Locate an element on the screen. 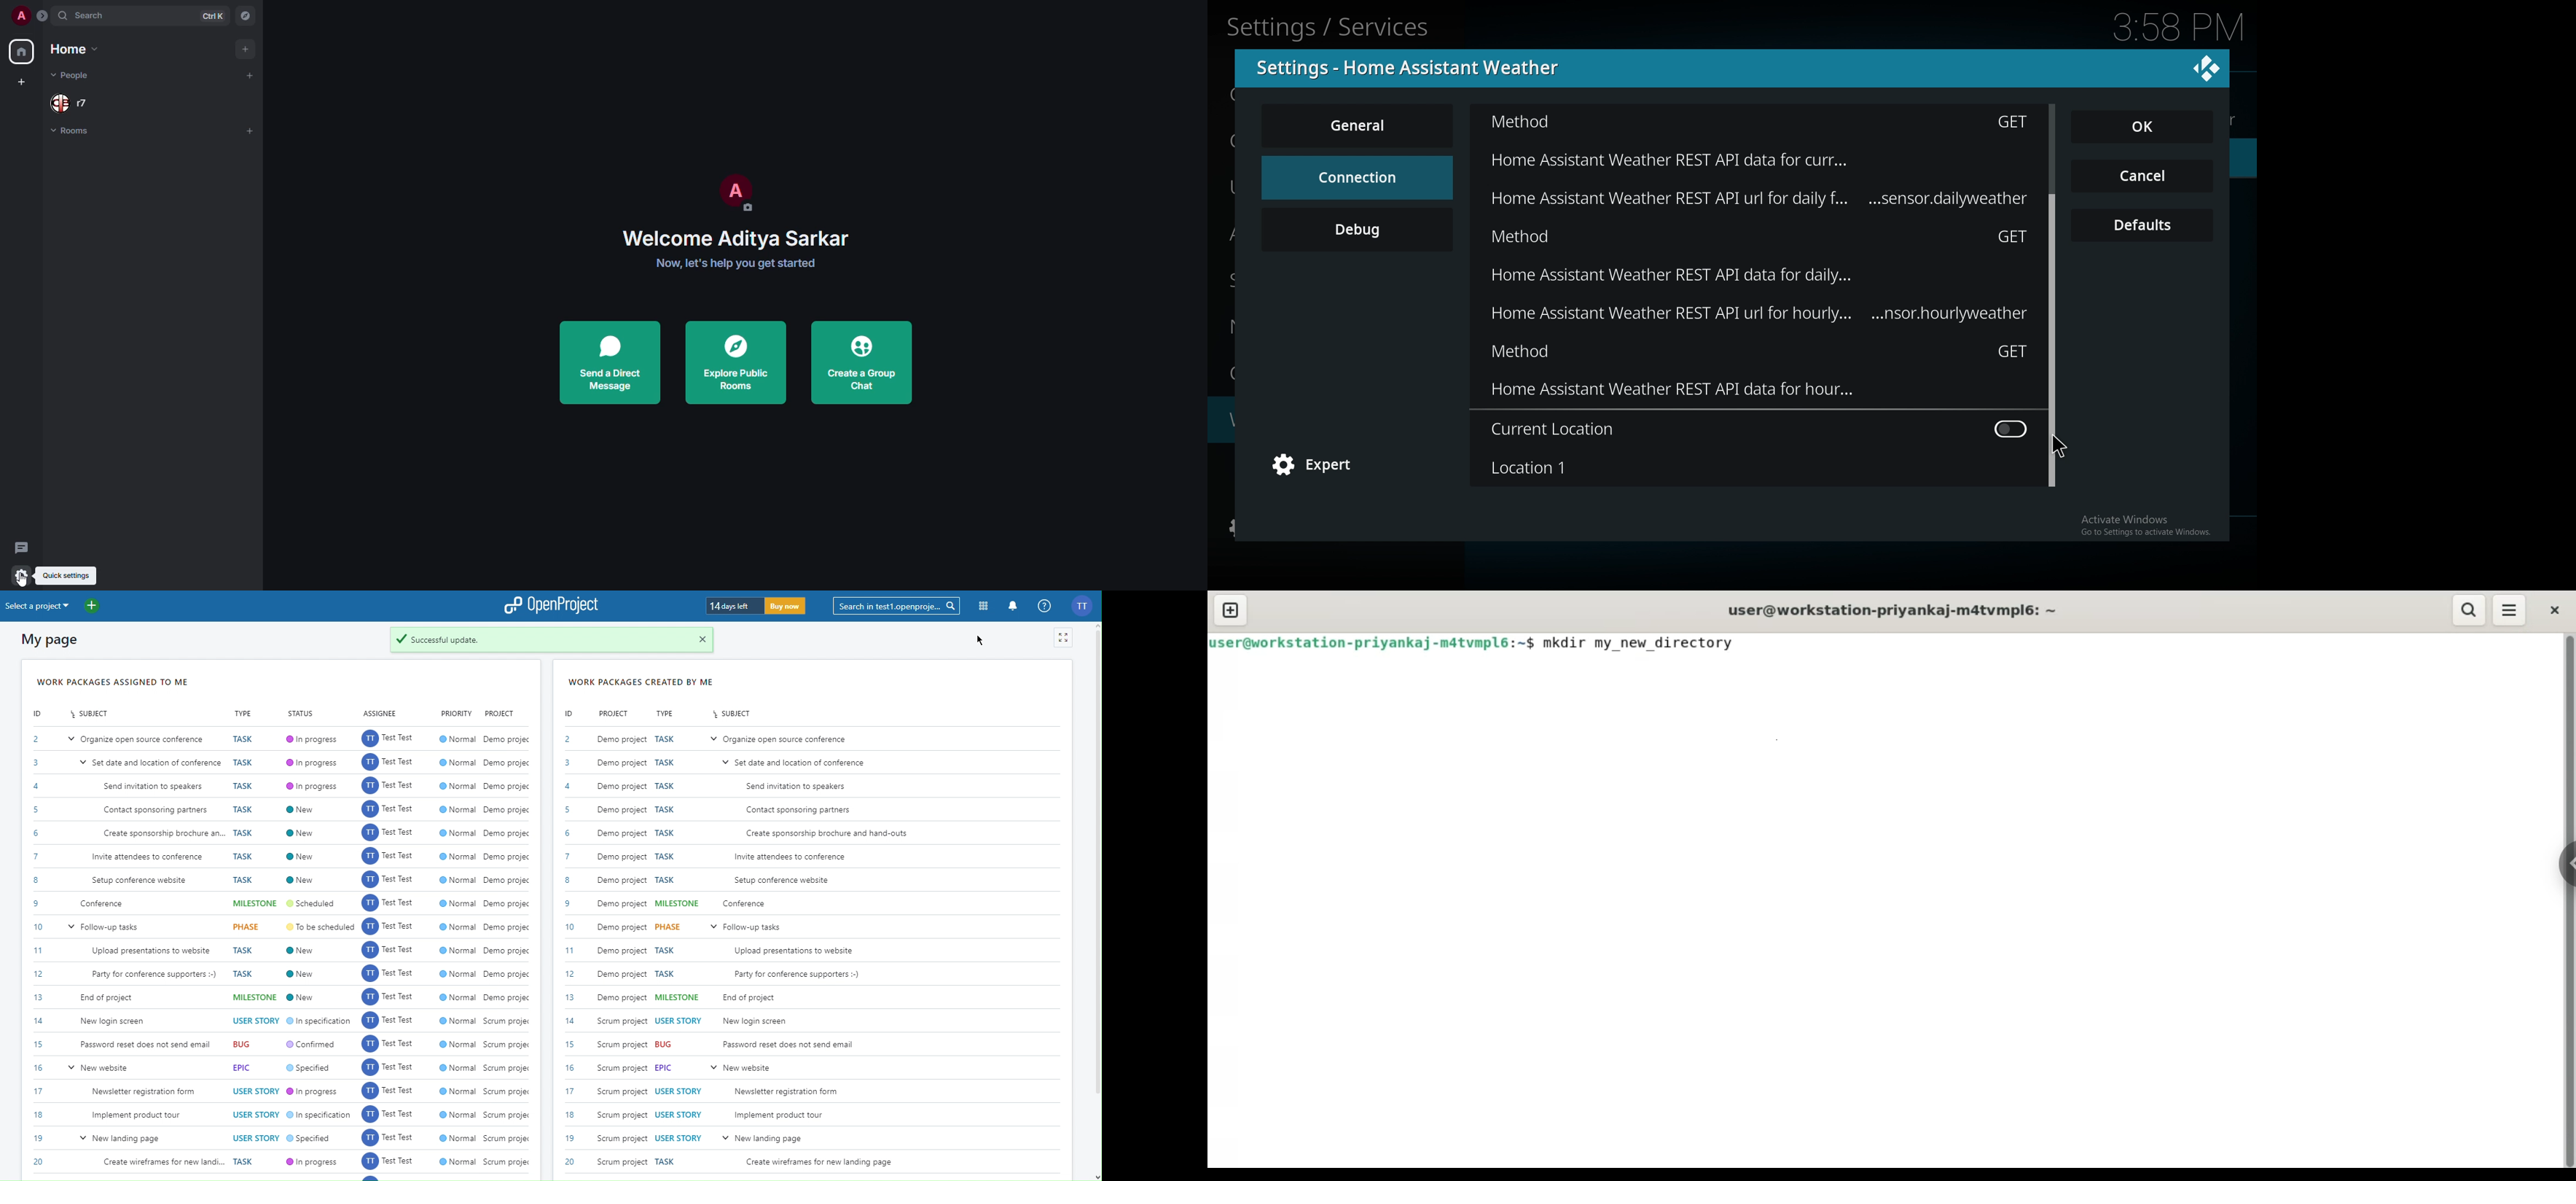 This screenshot has width=2576, height=1204. people is located at coordinates (73, 76).